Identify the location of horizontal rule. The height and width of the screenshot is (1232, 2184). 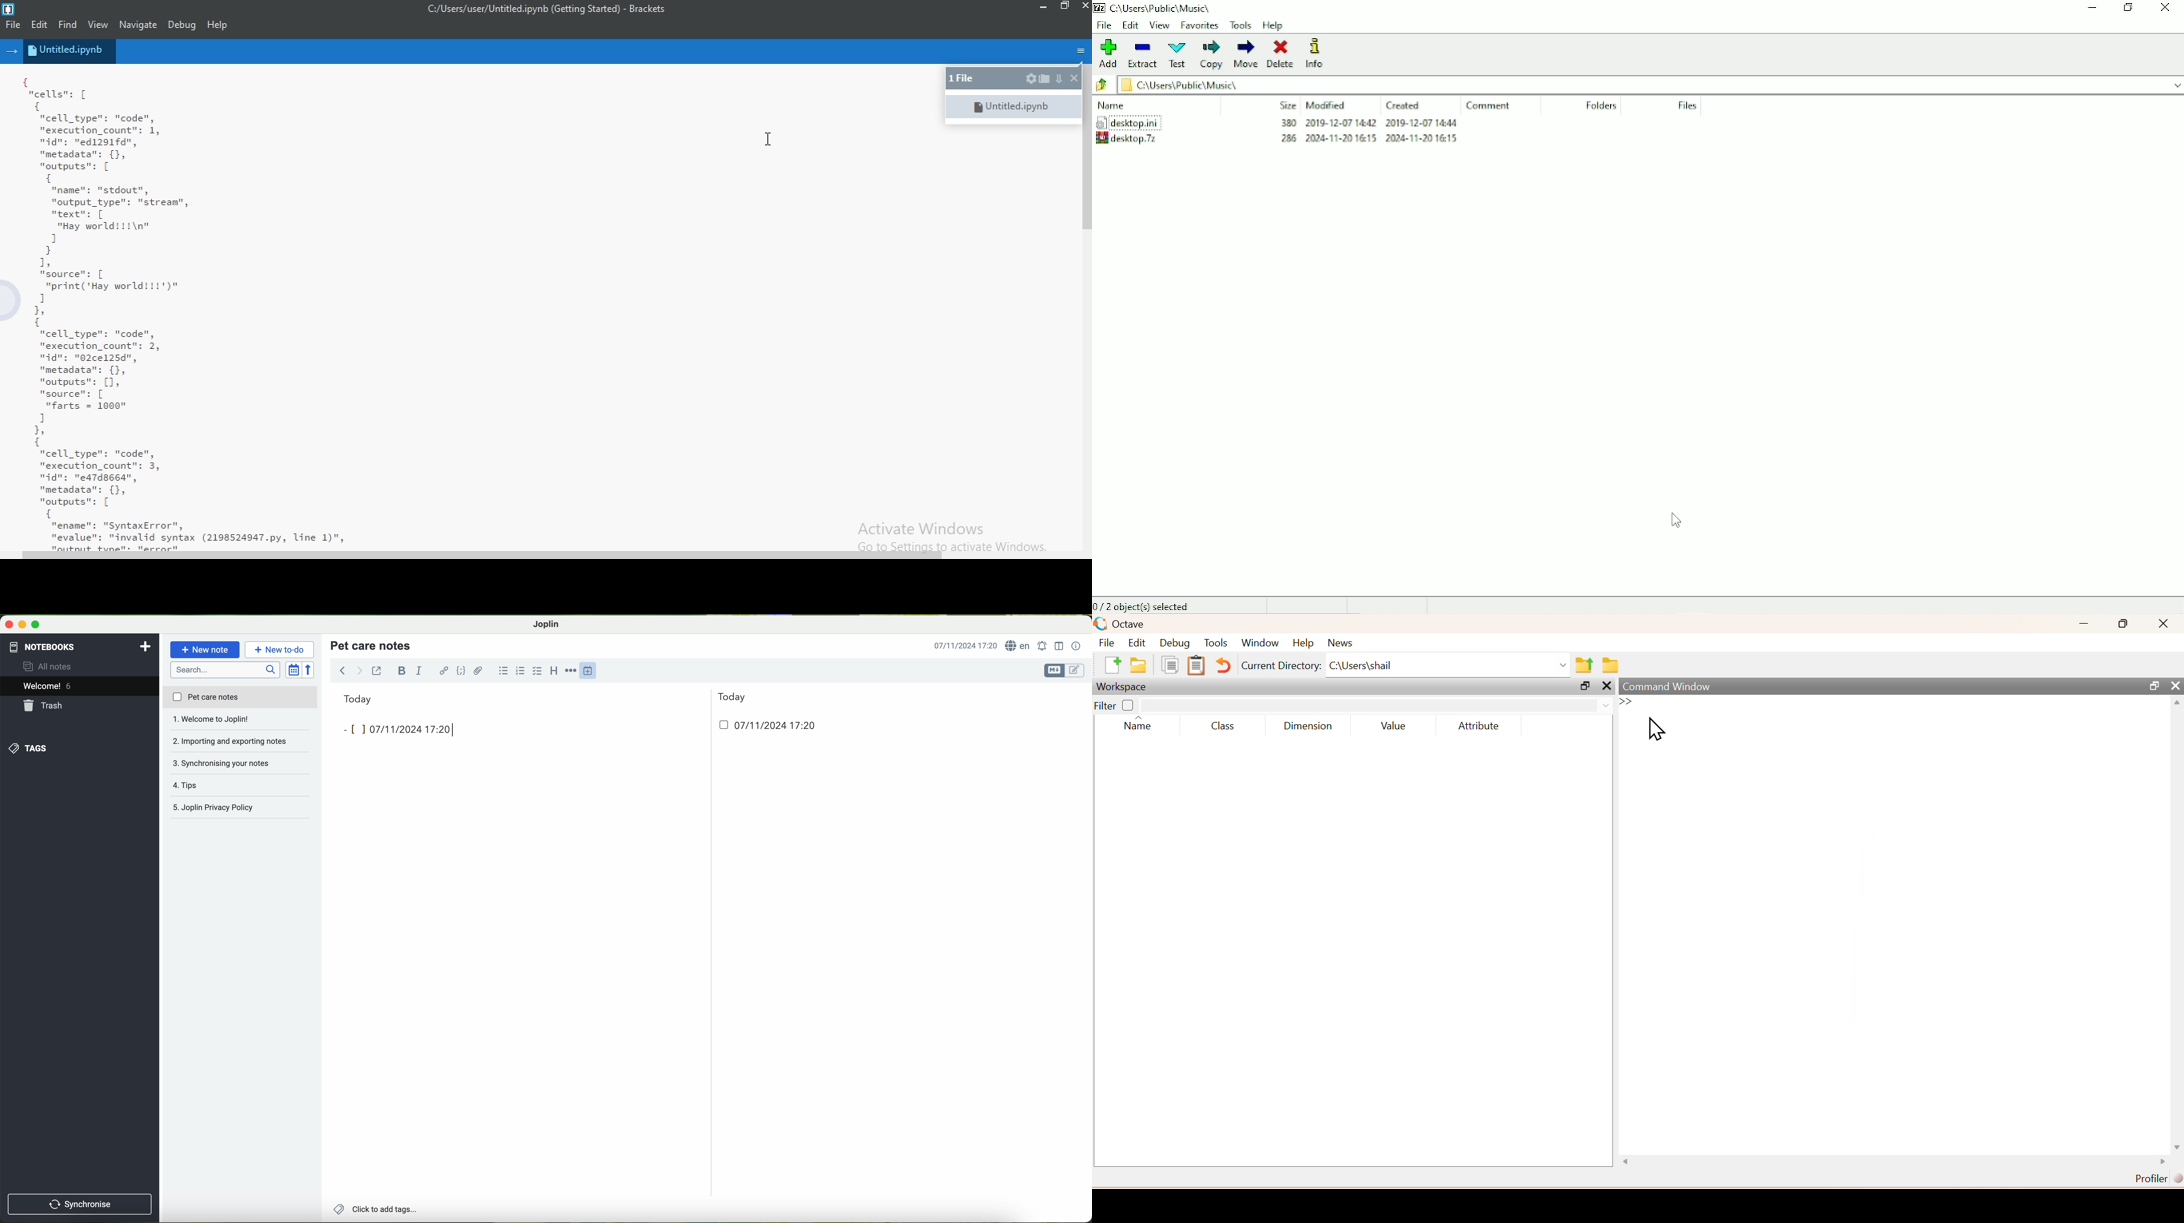
(572, 671).